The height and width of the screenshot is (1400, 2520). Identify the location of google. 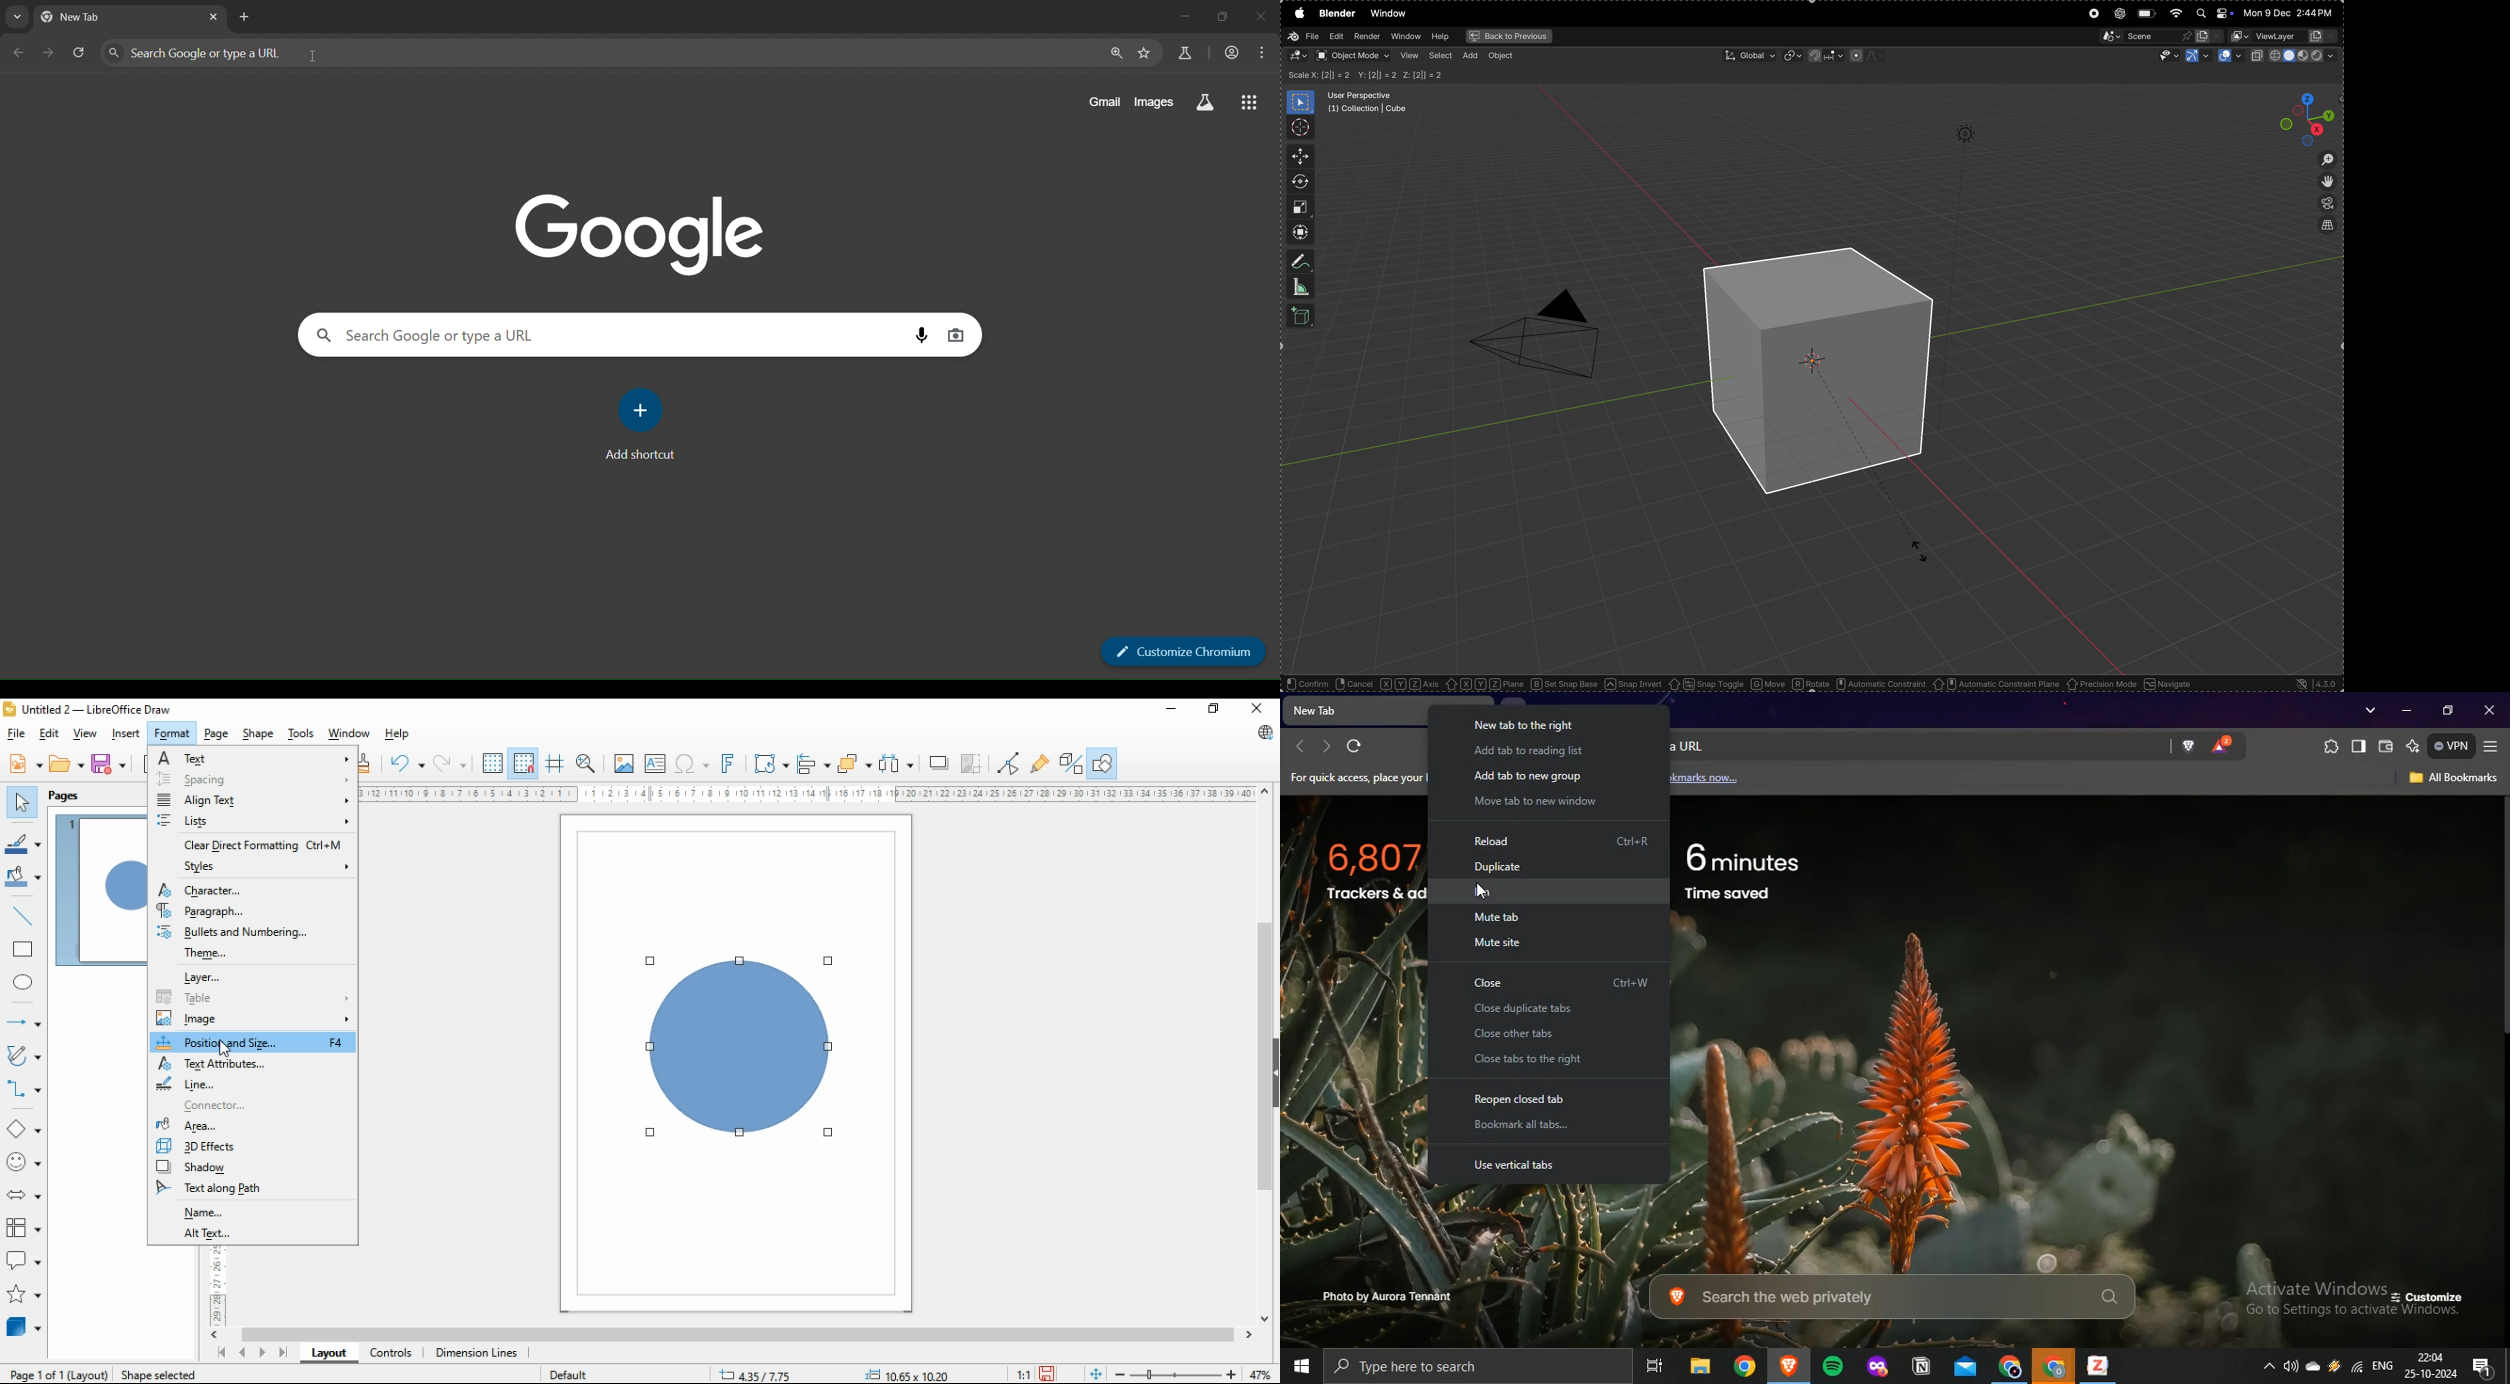
(647, 233).